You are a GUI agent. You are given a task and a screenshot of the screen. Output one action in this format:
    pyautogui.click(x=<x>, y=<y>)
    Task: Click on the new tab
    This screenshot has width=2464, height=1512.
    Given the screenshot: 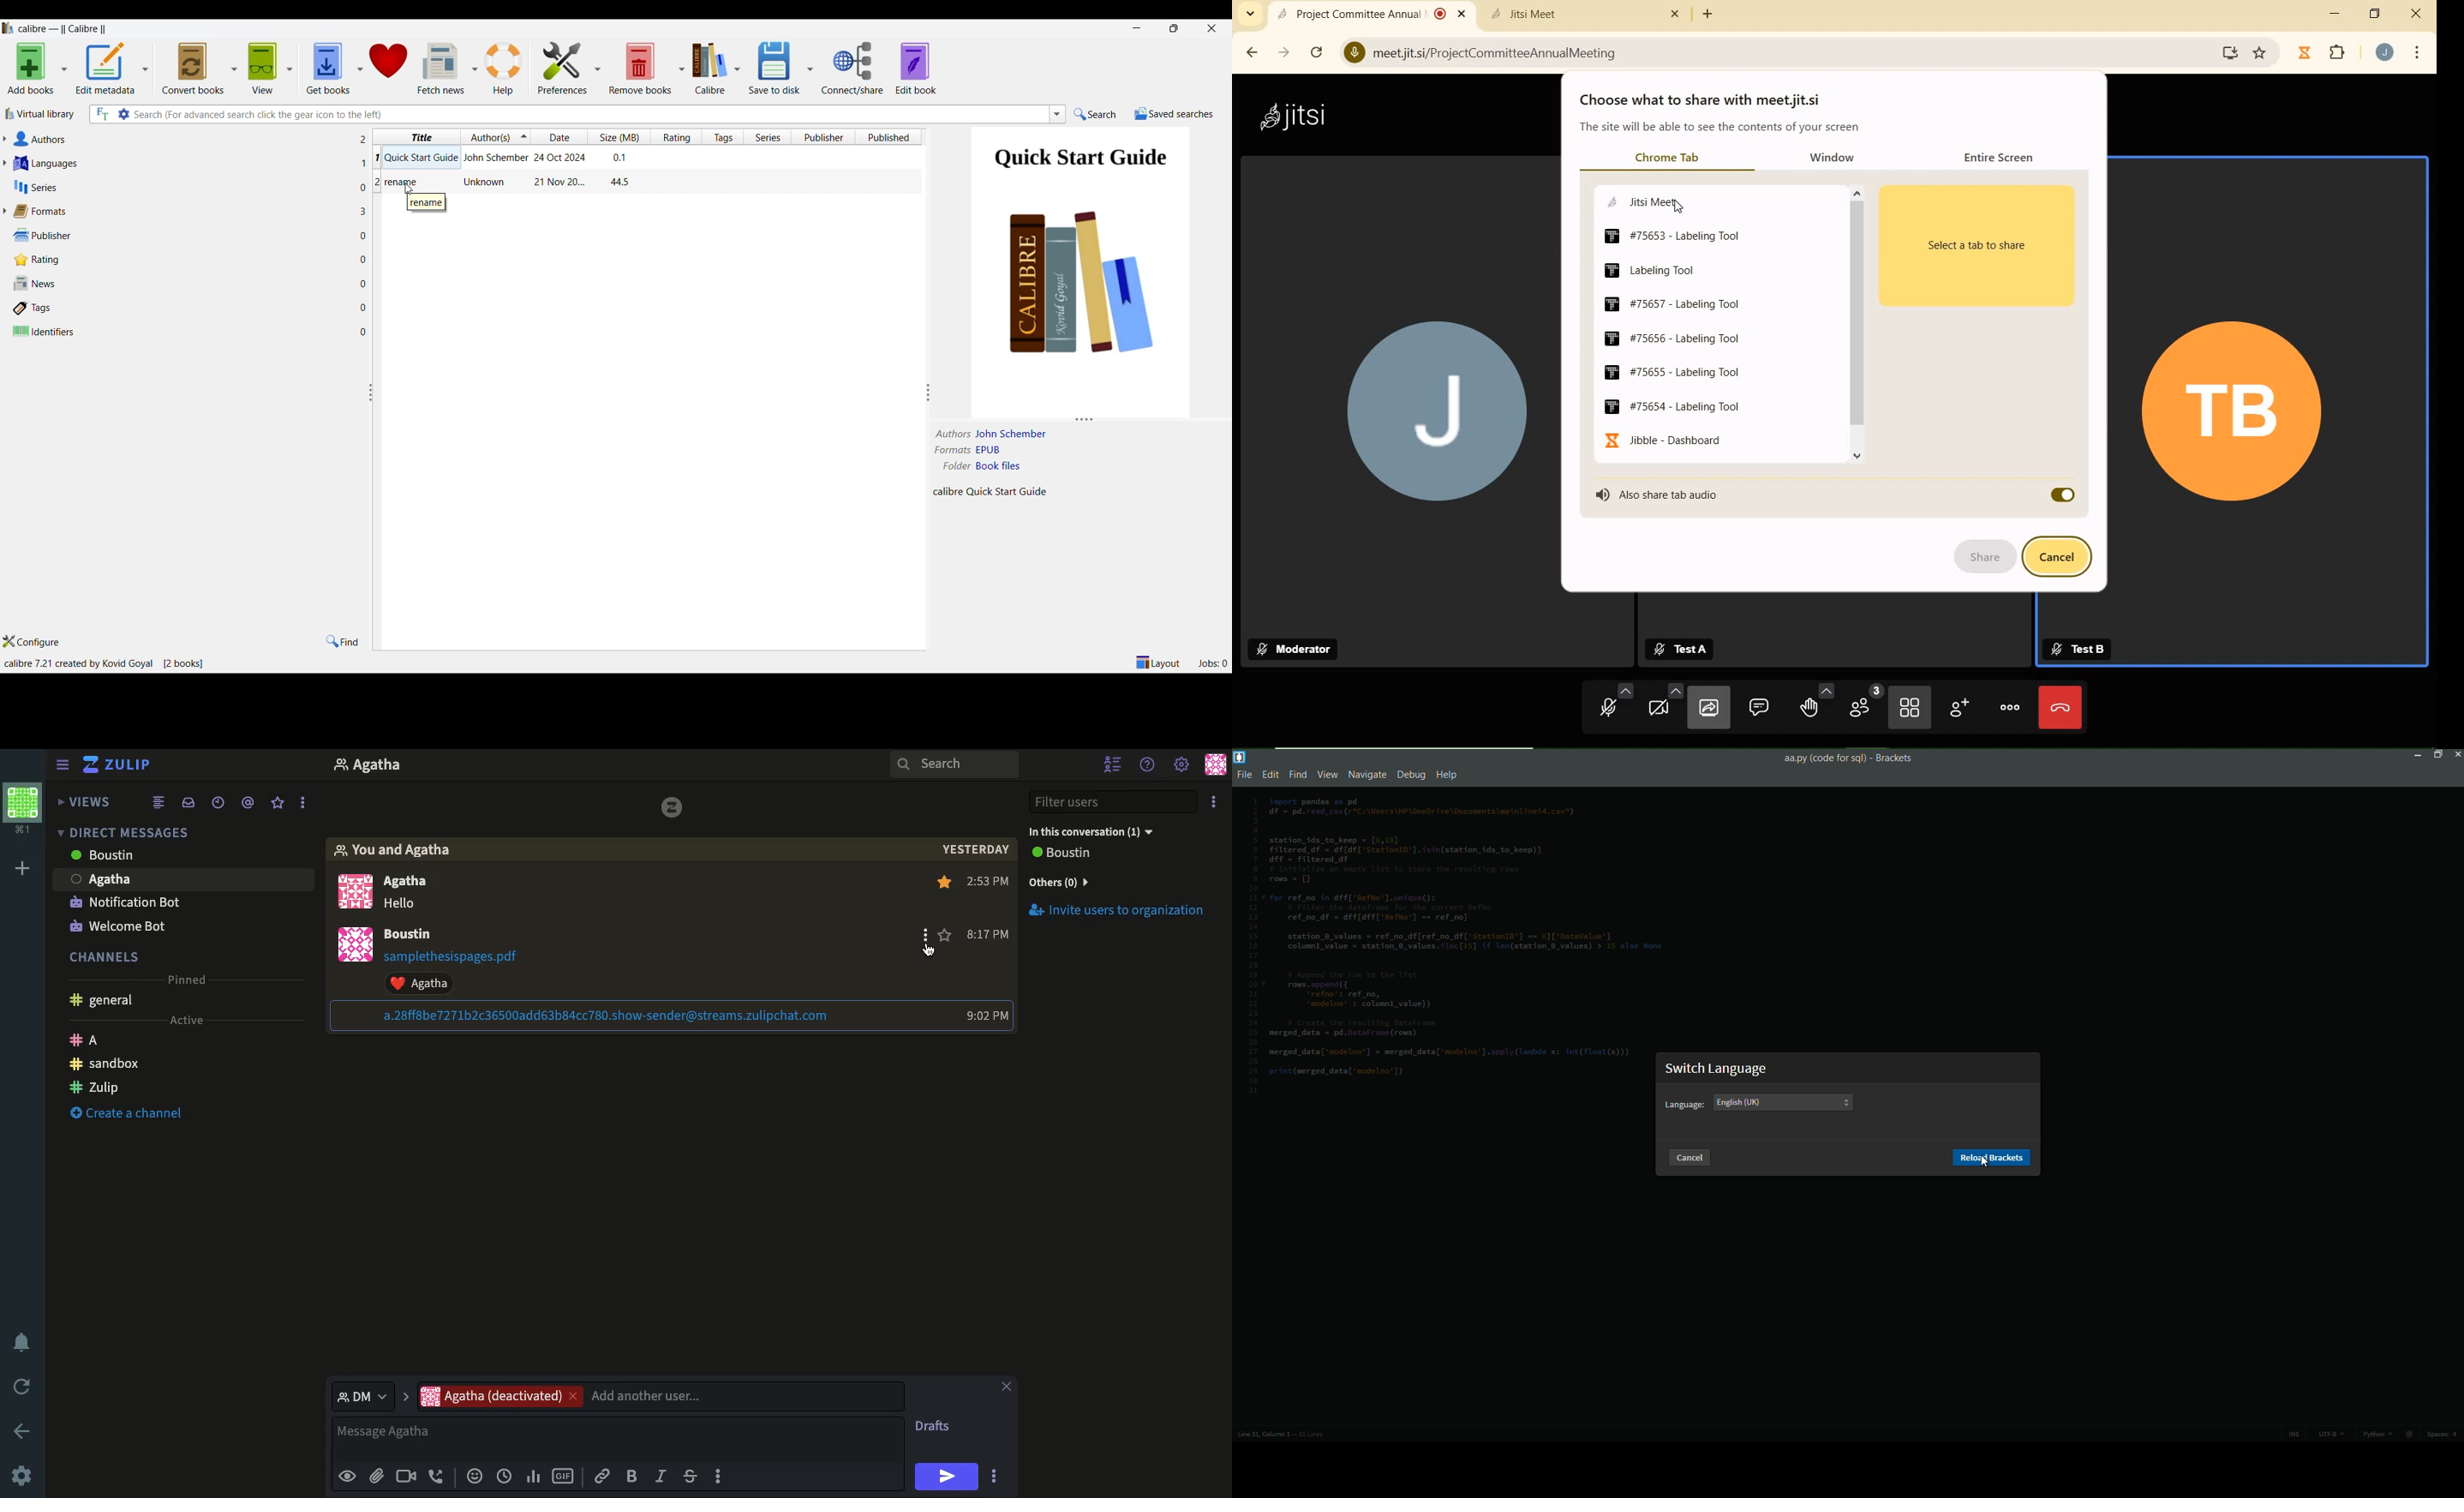 What is the action you would take?
    pyautogui.click(x=1709, y=16)
    